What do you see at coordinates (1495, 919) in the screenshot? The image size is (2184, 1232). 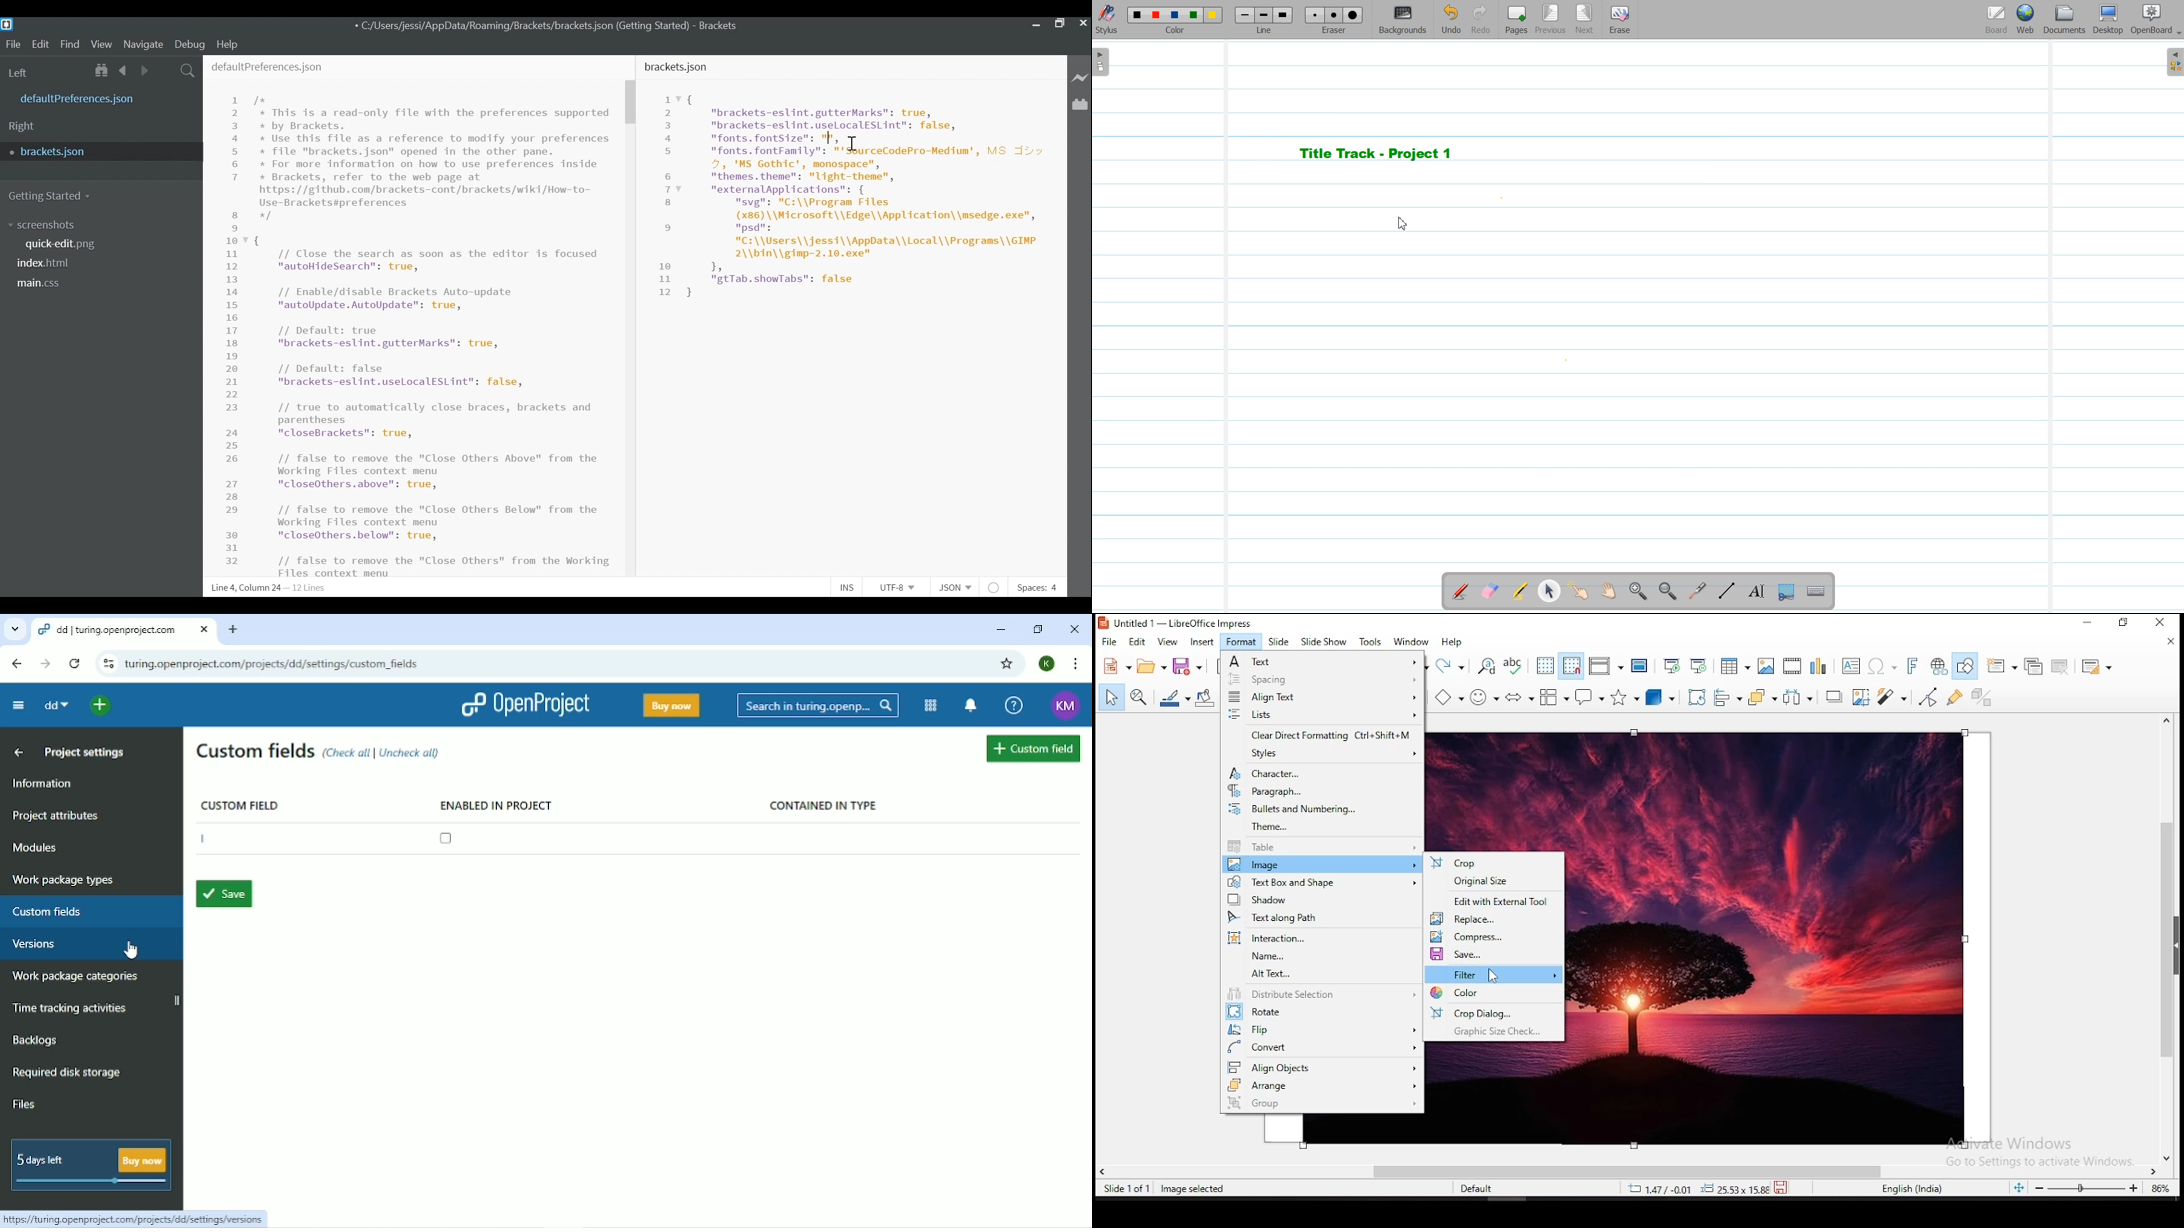 I see `replace` at bounding box center [1495, 919].